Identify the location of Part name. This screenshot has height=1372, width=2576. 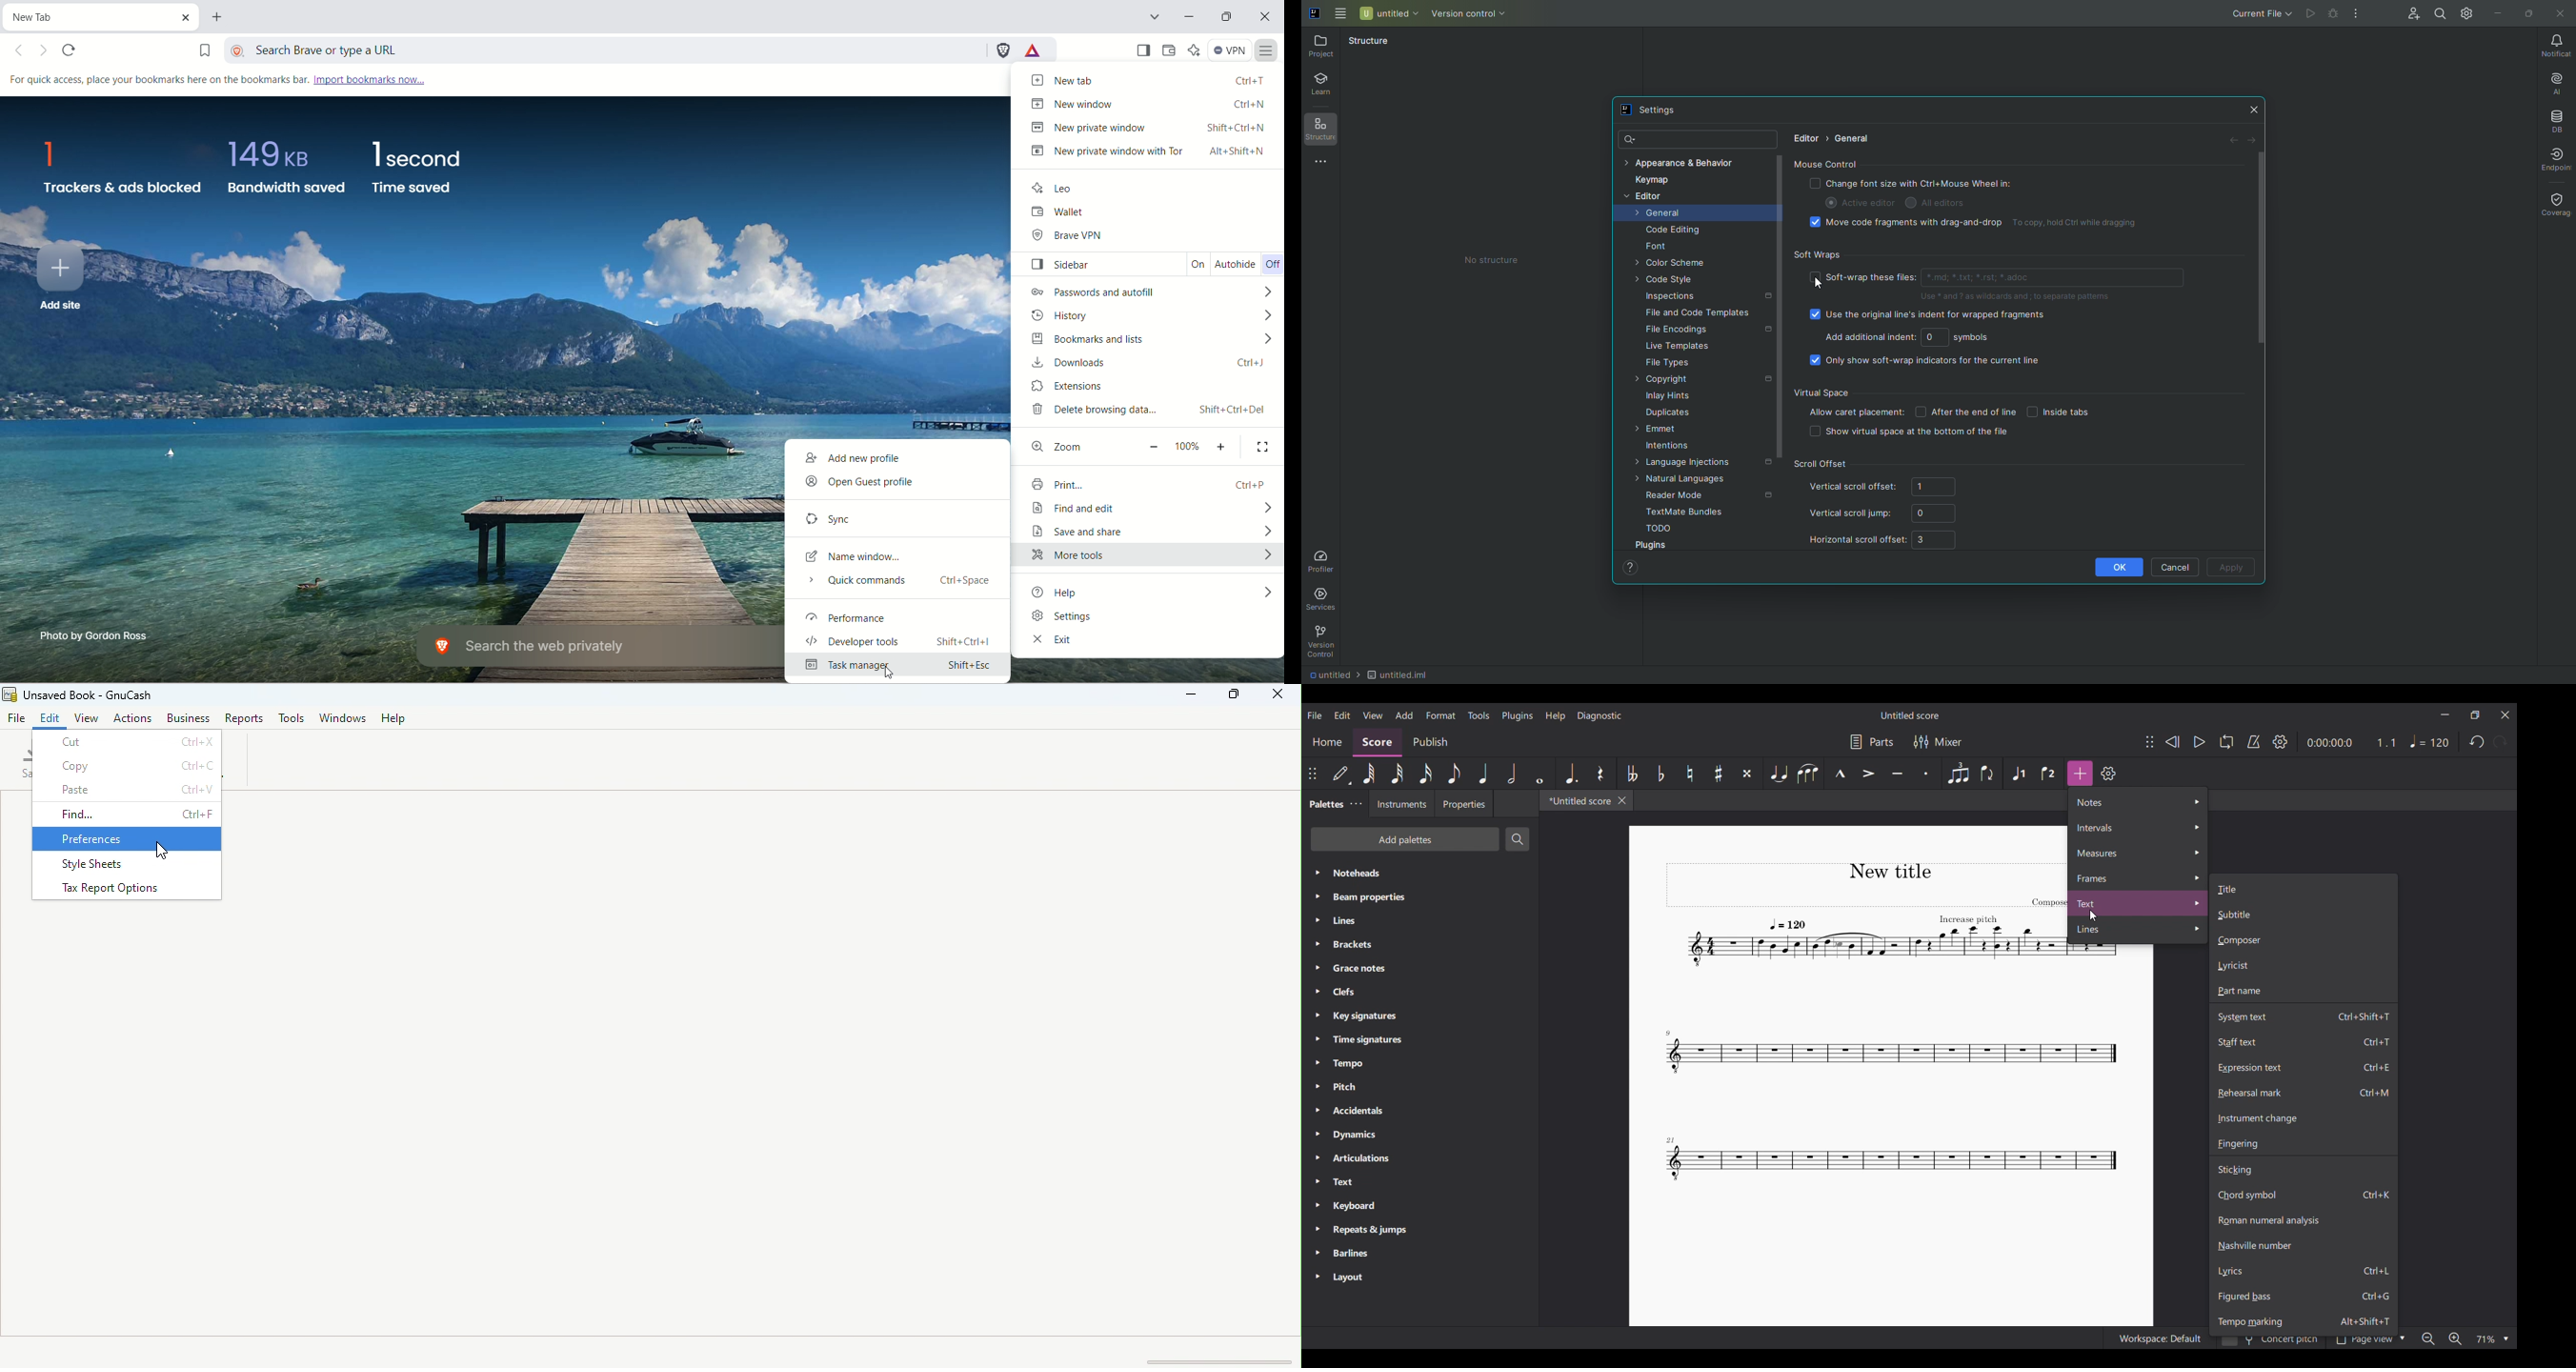
(2303, 991).